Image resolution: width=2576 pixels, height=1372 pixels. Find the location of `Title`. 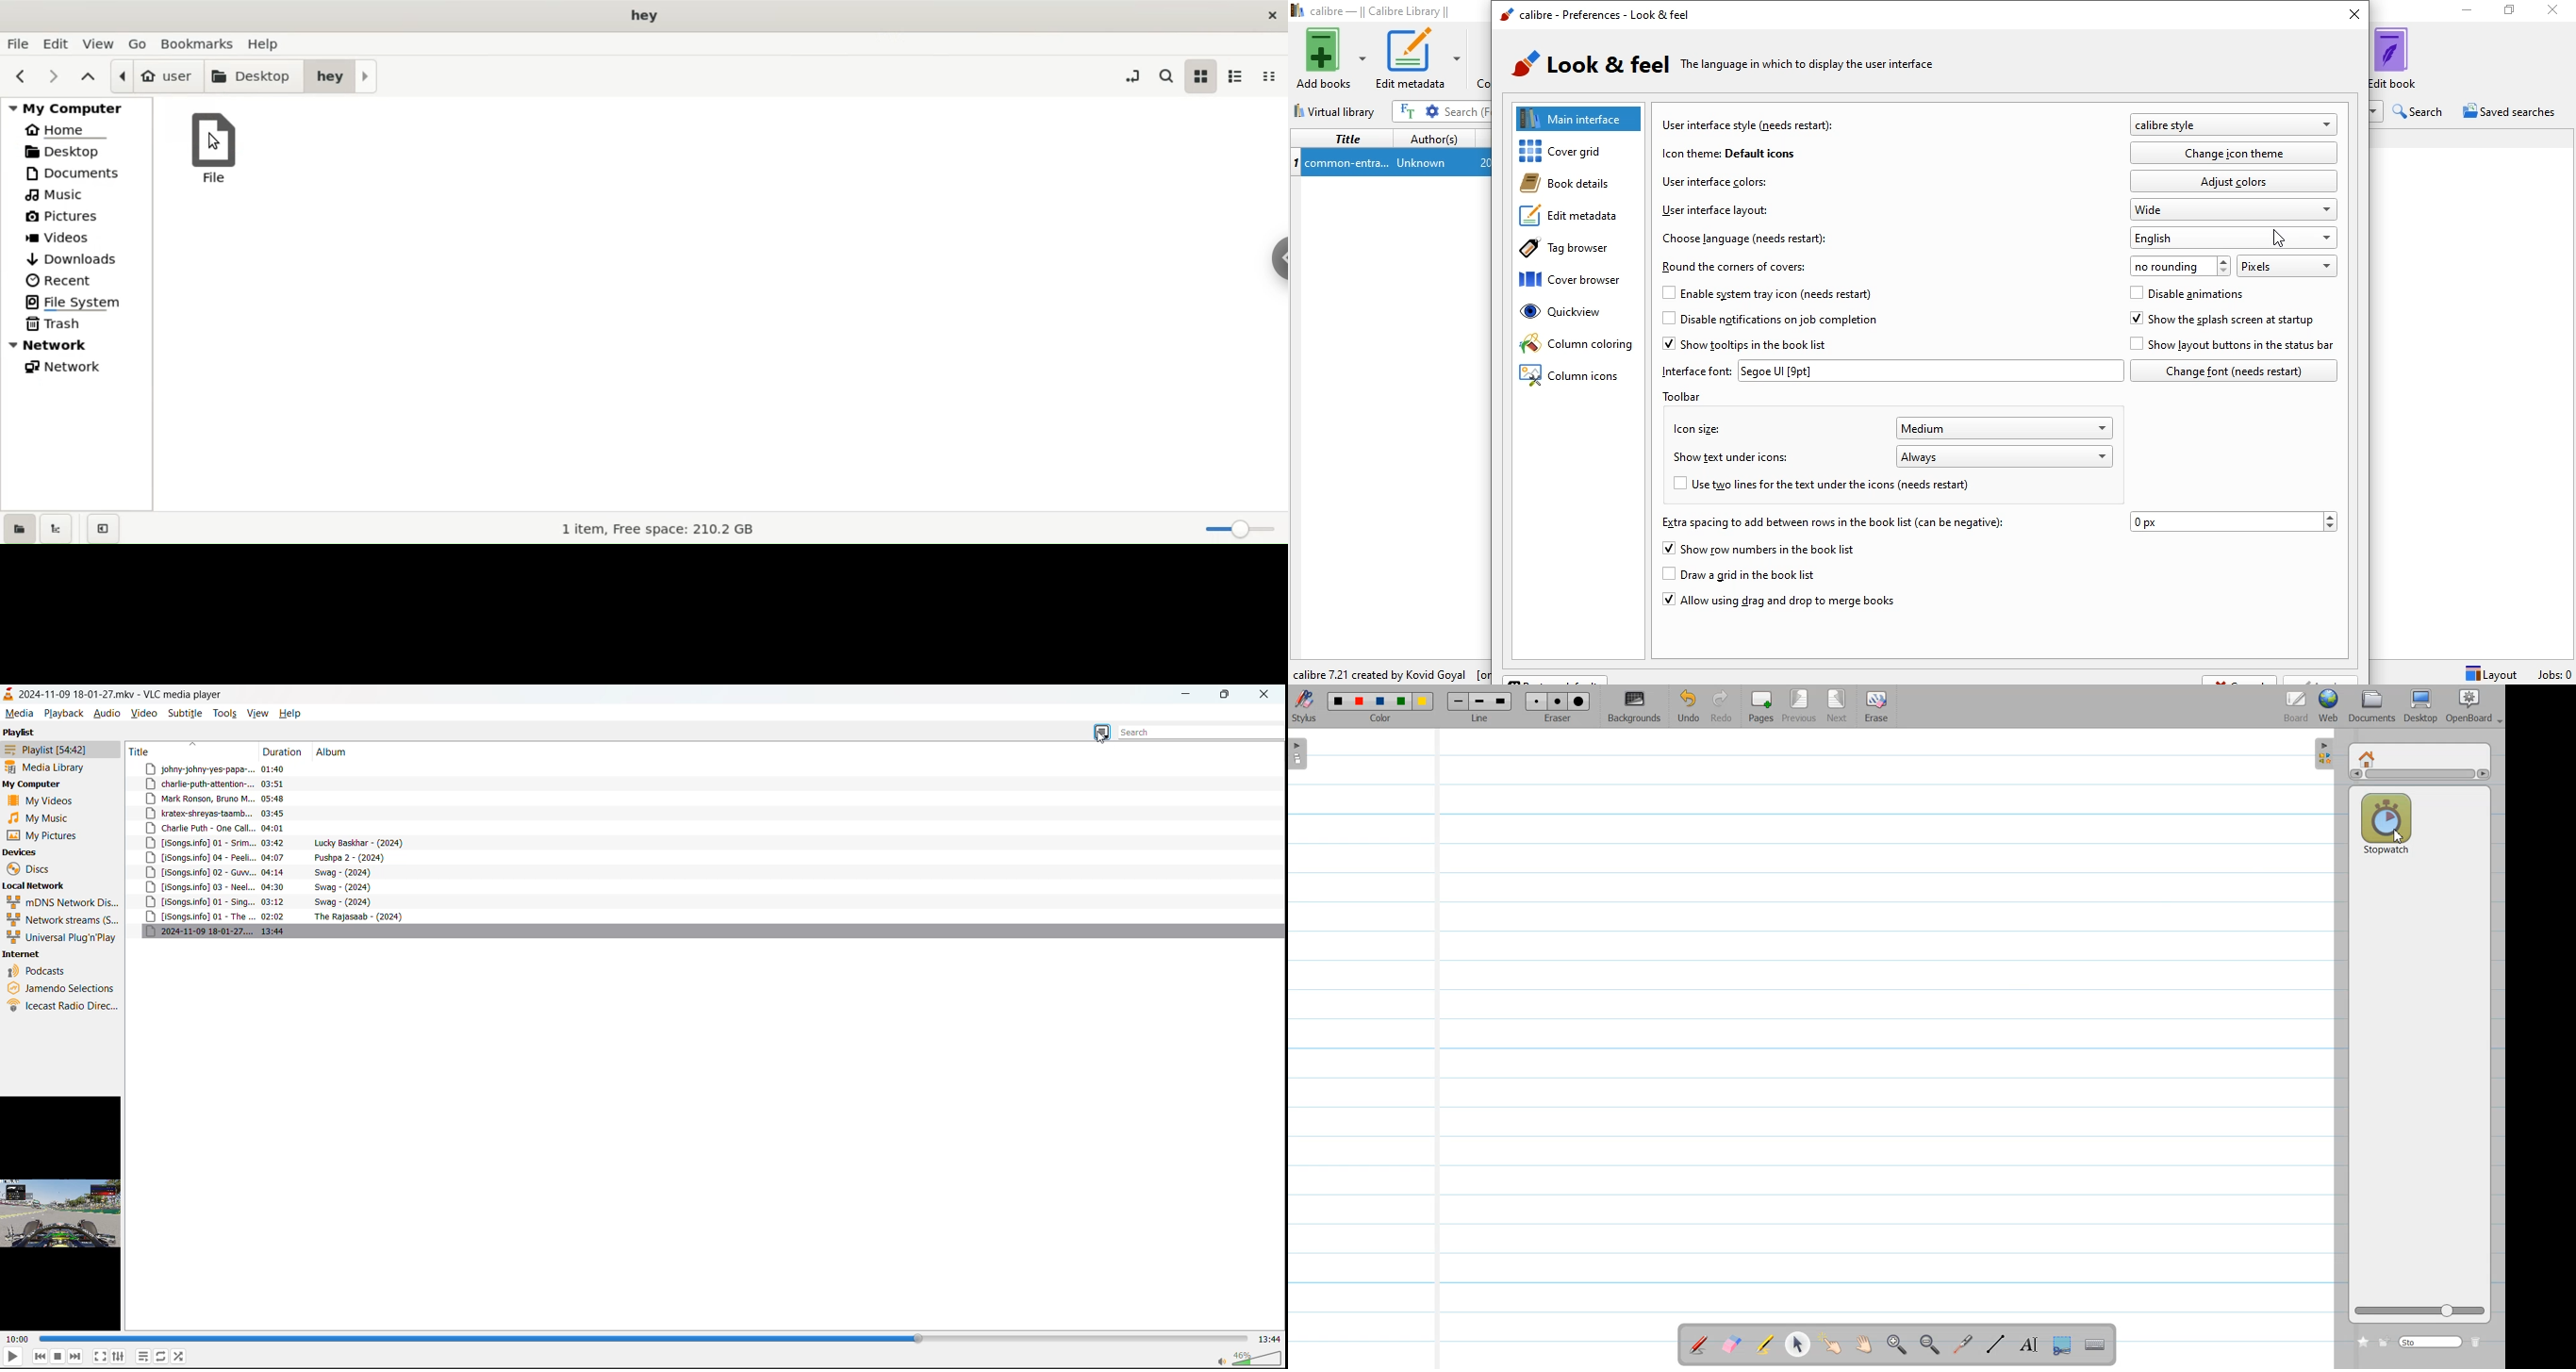

Title is located at coordinates (1345, 139).